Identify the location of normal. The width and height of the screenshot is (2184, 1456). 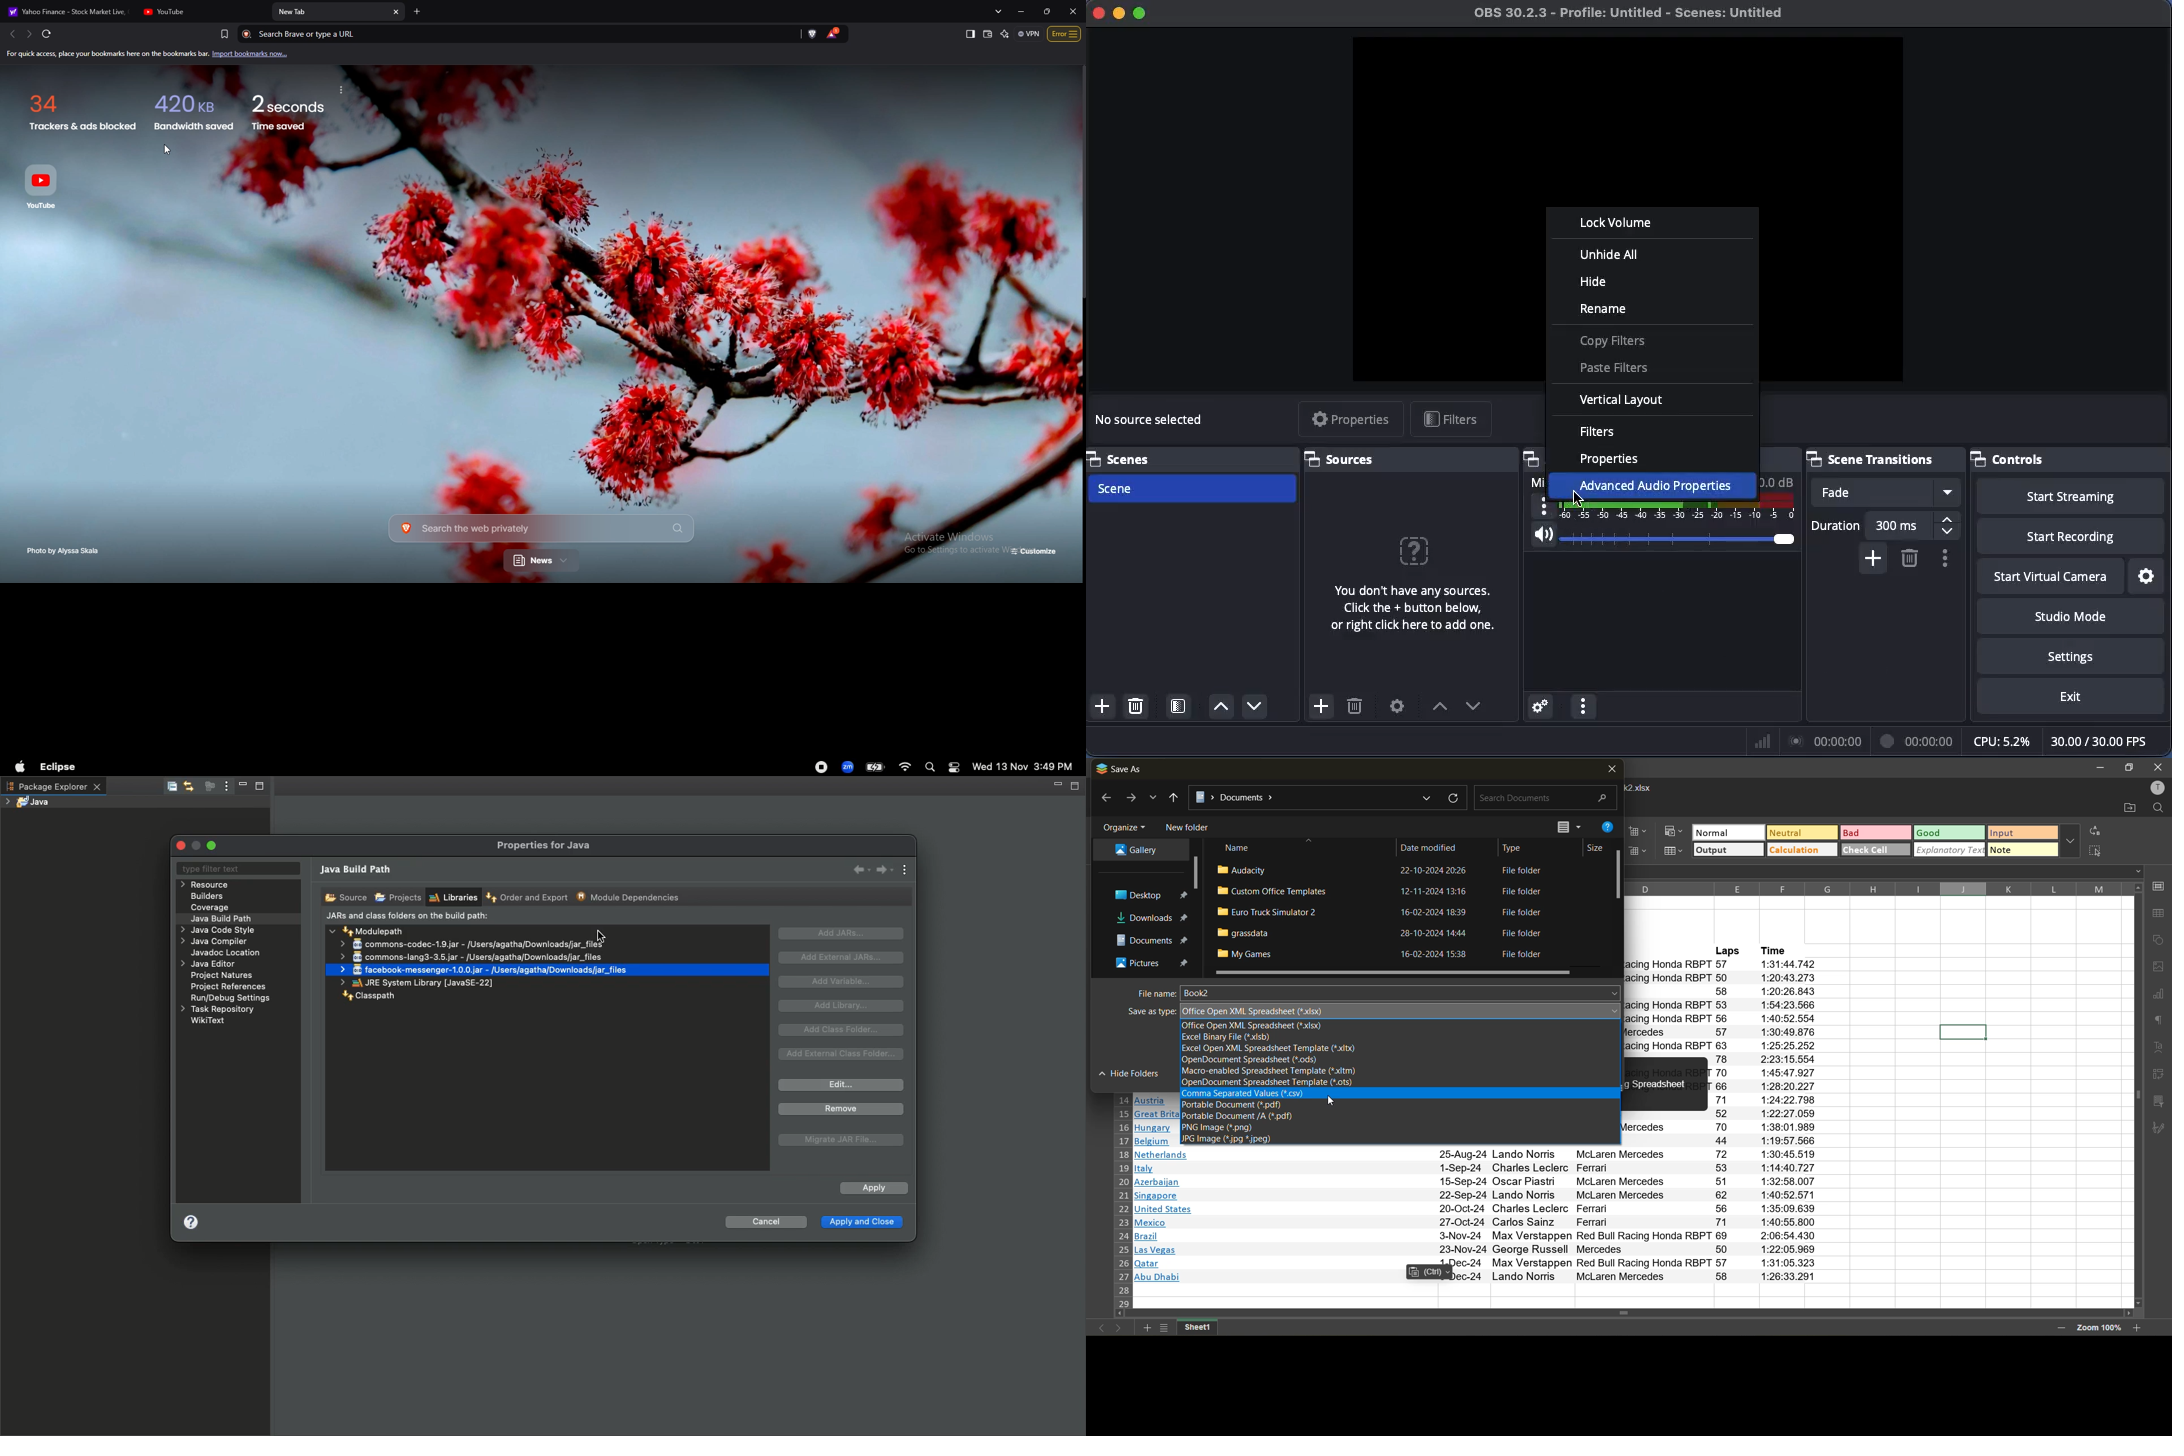
(1728, 832).